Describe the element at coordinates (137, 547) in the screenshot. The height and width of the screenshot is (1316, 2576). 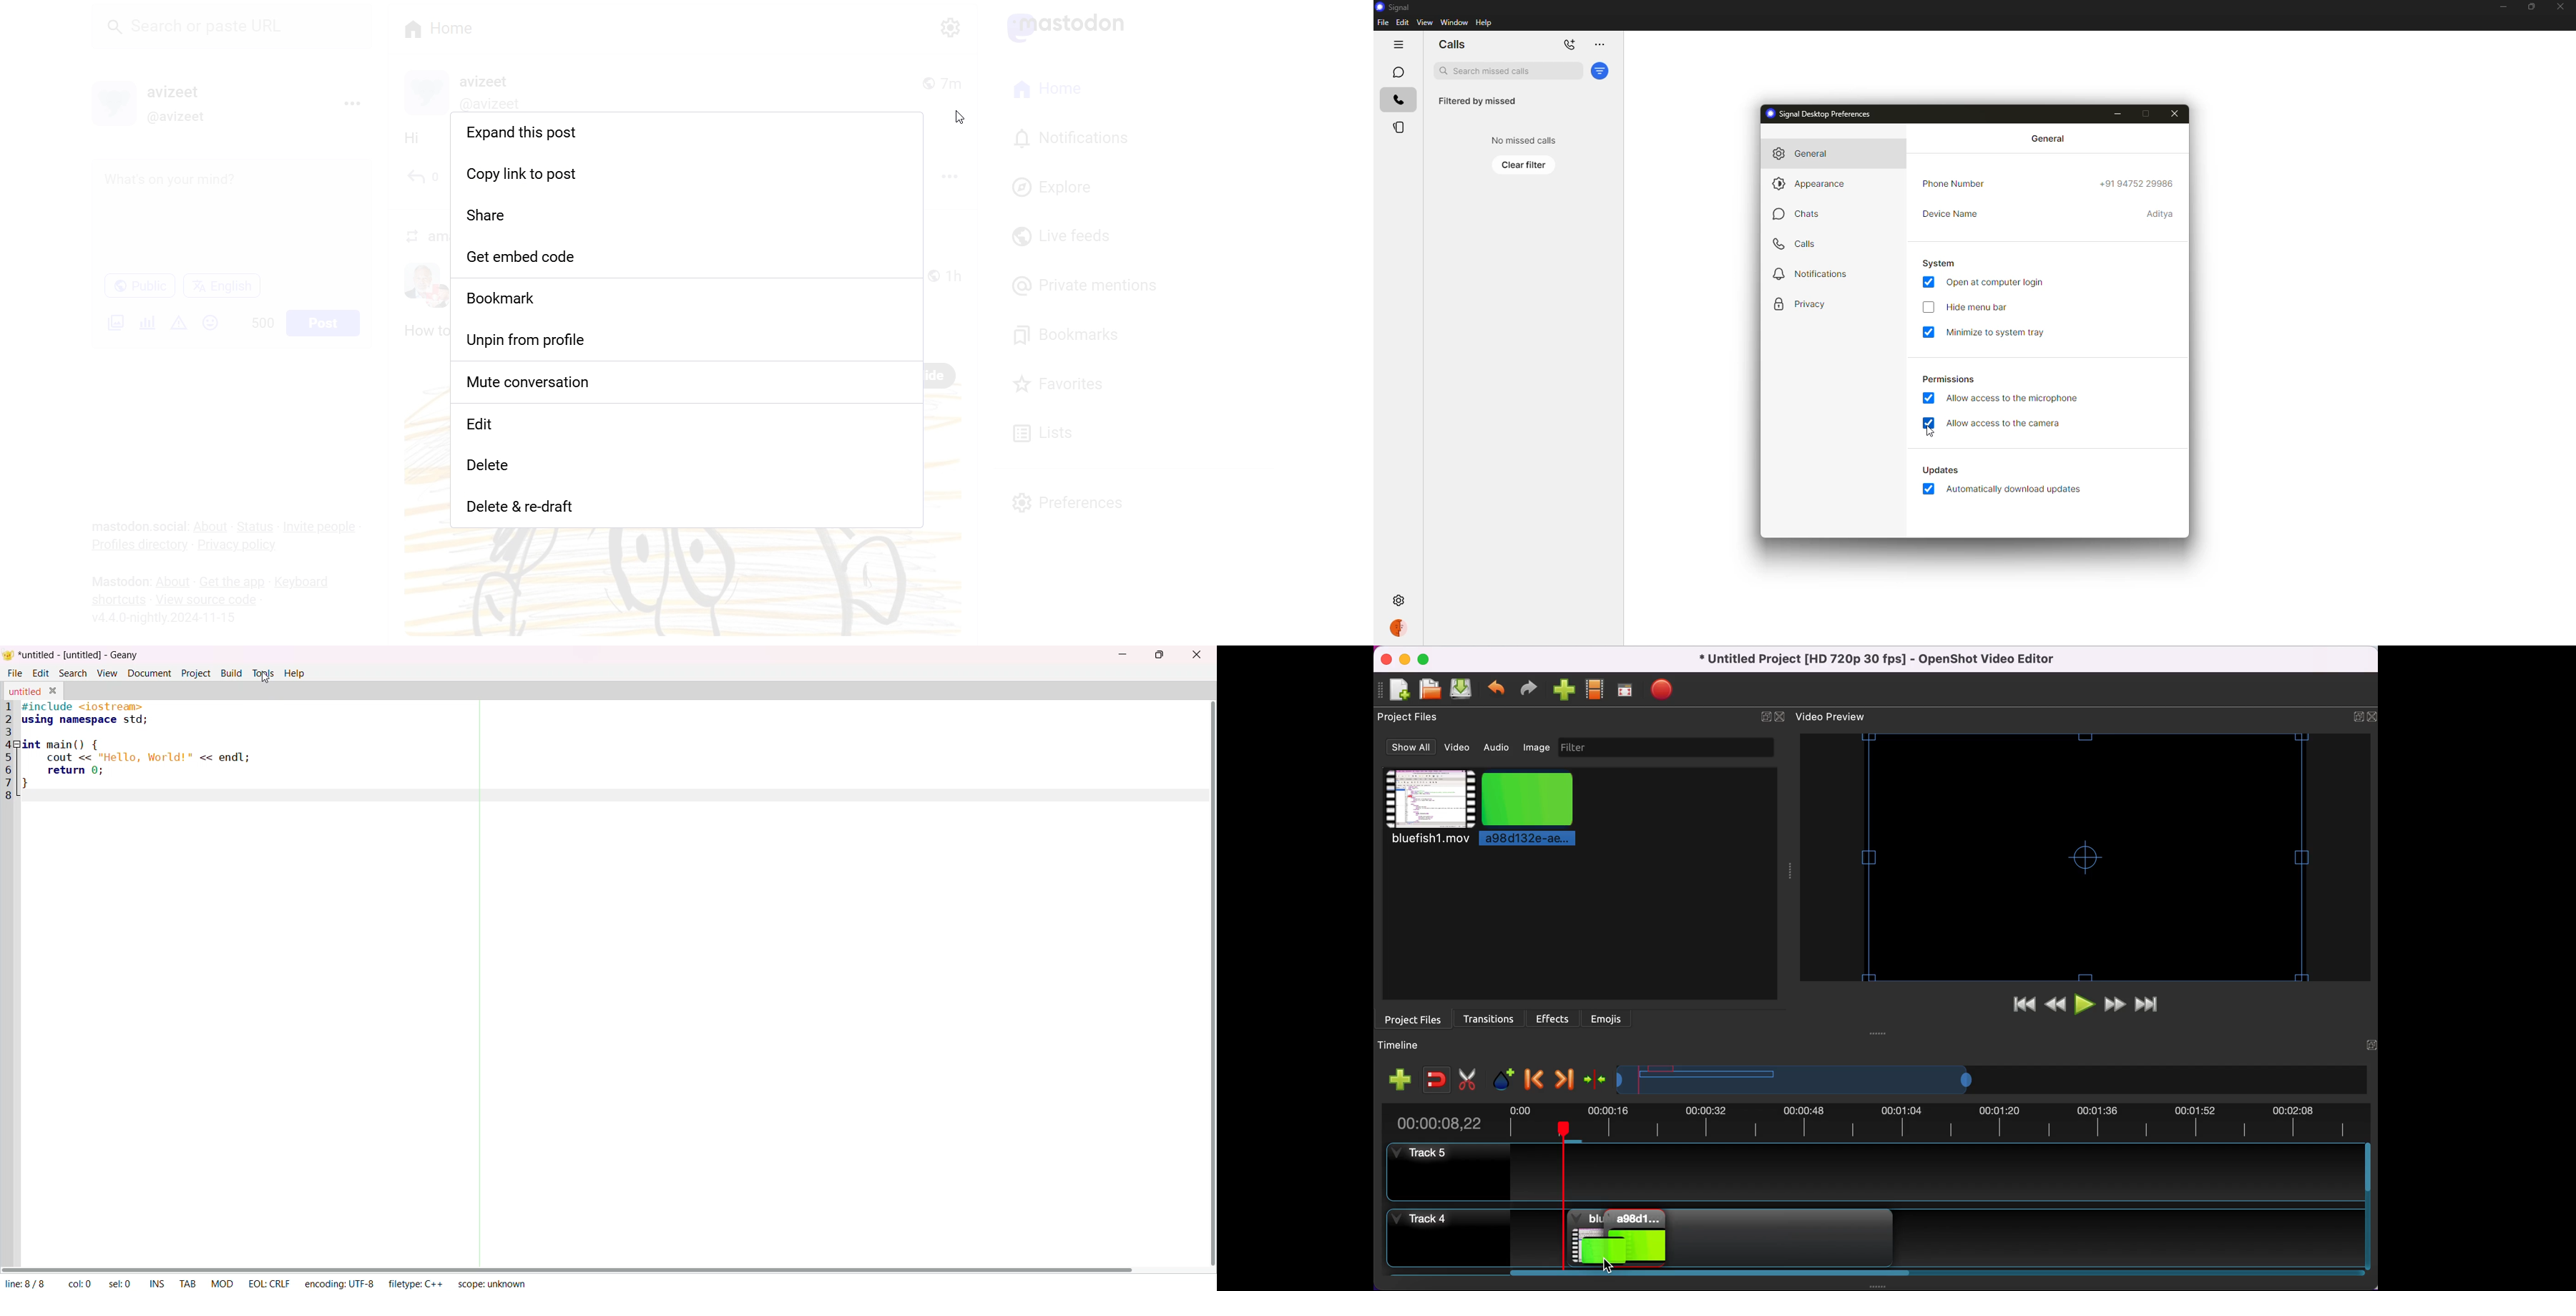
I see `Profiles directories` at that location.